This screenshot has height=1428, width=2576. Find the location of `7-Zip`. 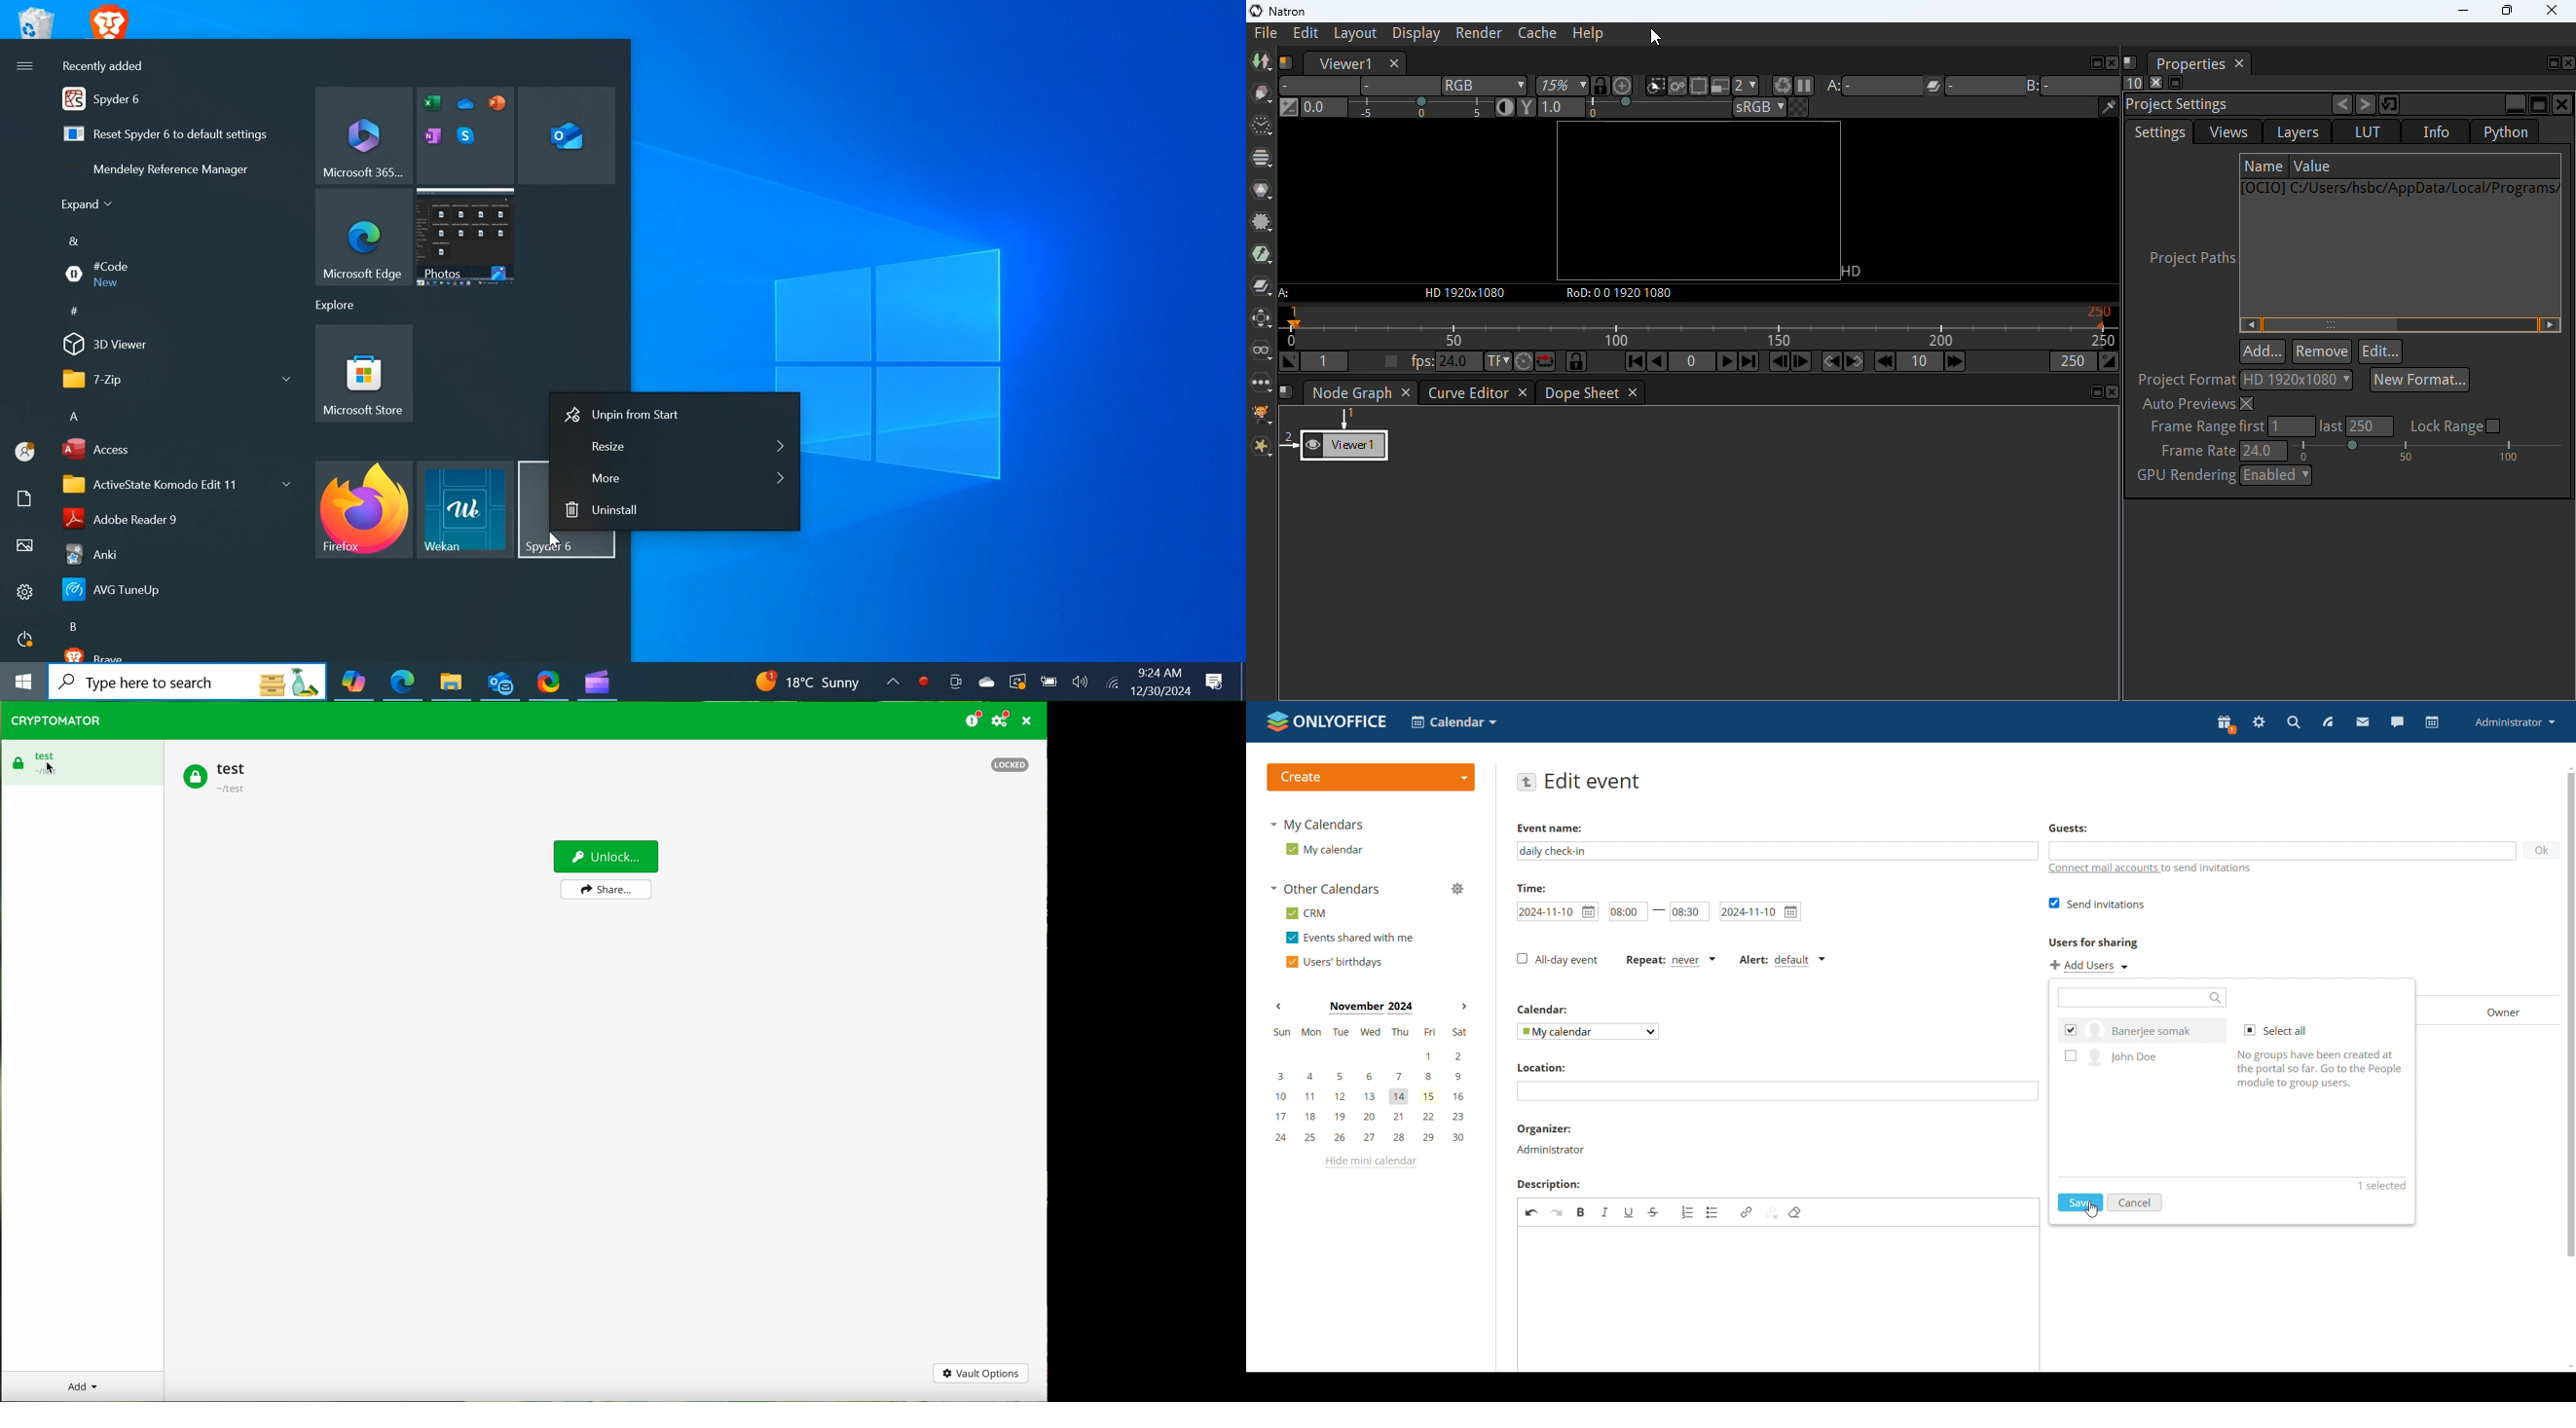

7-Zip is located at coordinates (171, 380).